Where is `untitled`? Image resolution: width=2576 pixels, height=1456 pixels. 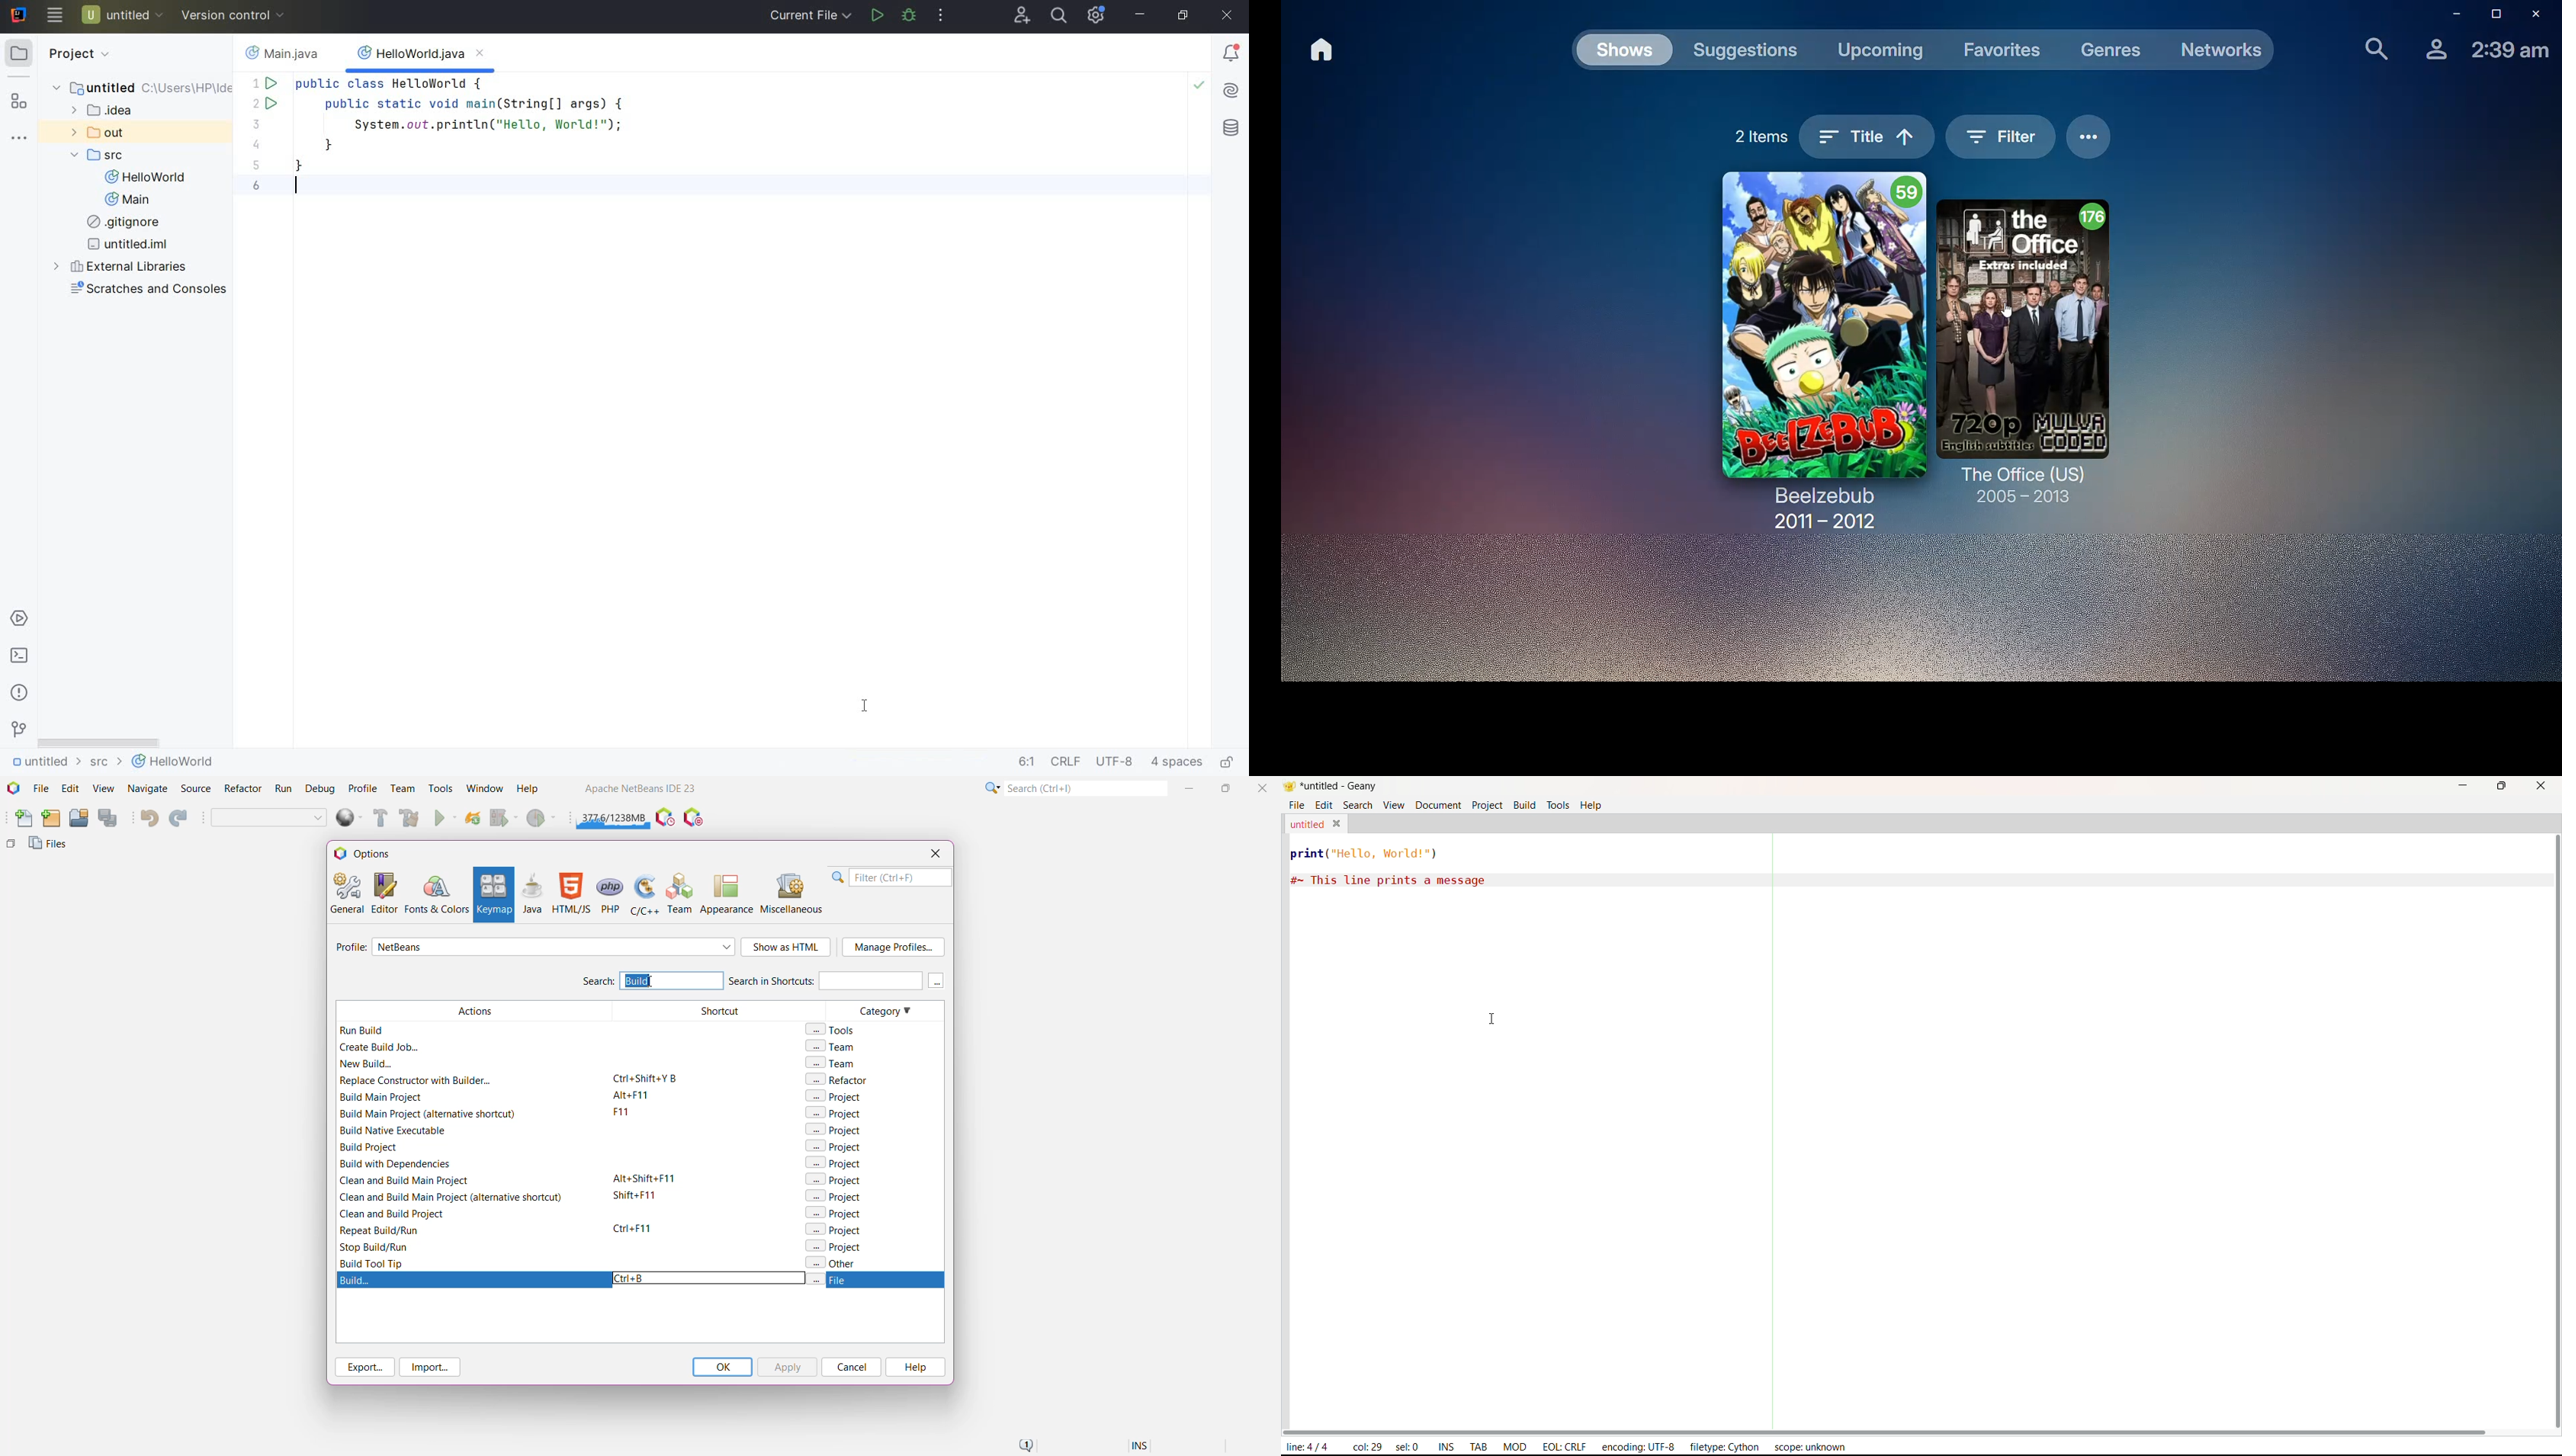
untitled is located at coordinates (1306, 823).